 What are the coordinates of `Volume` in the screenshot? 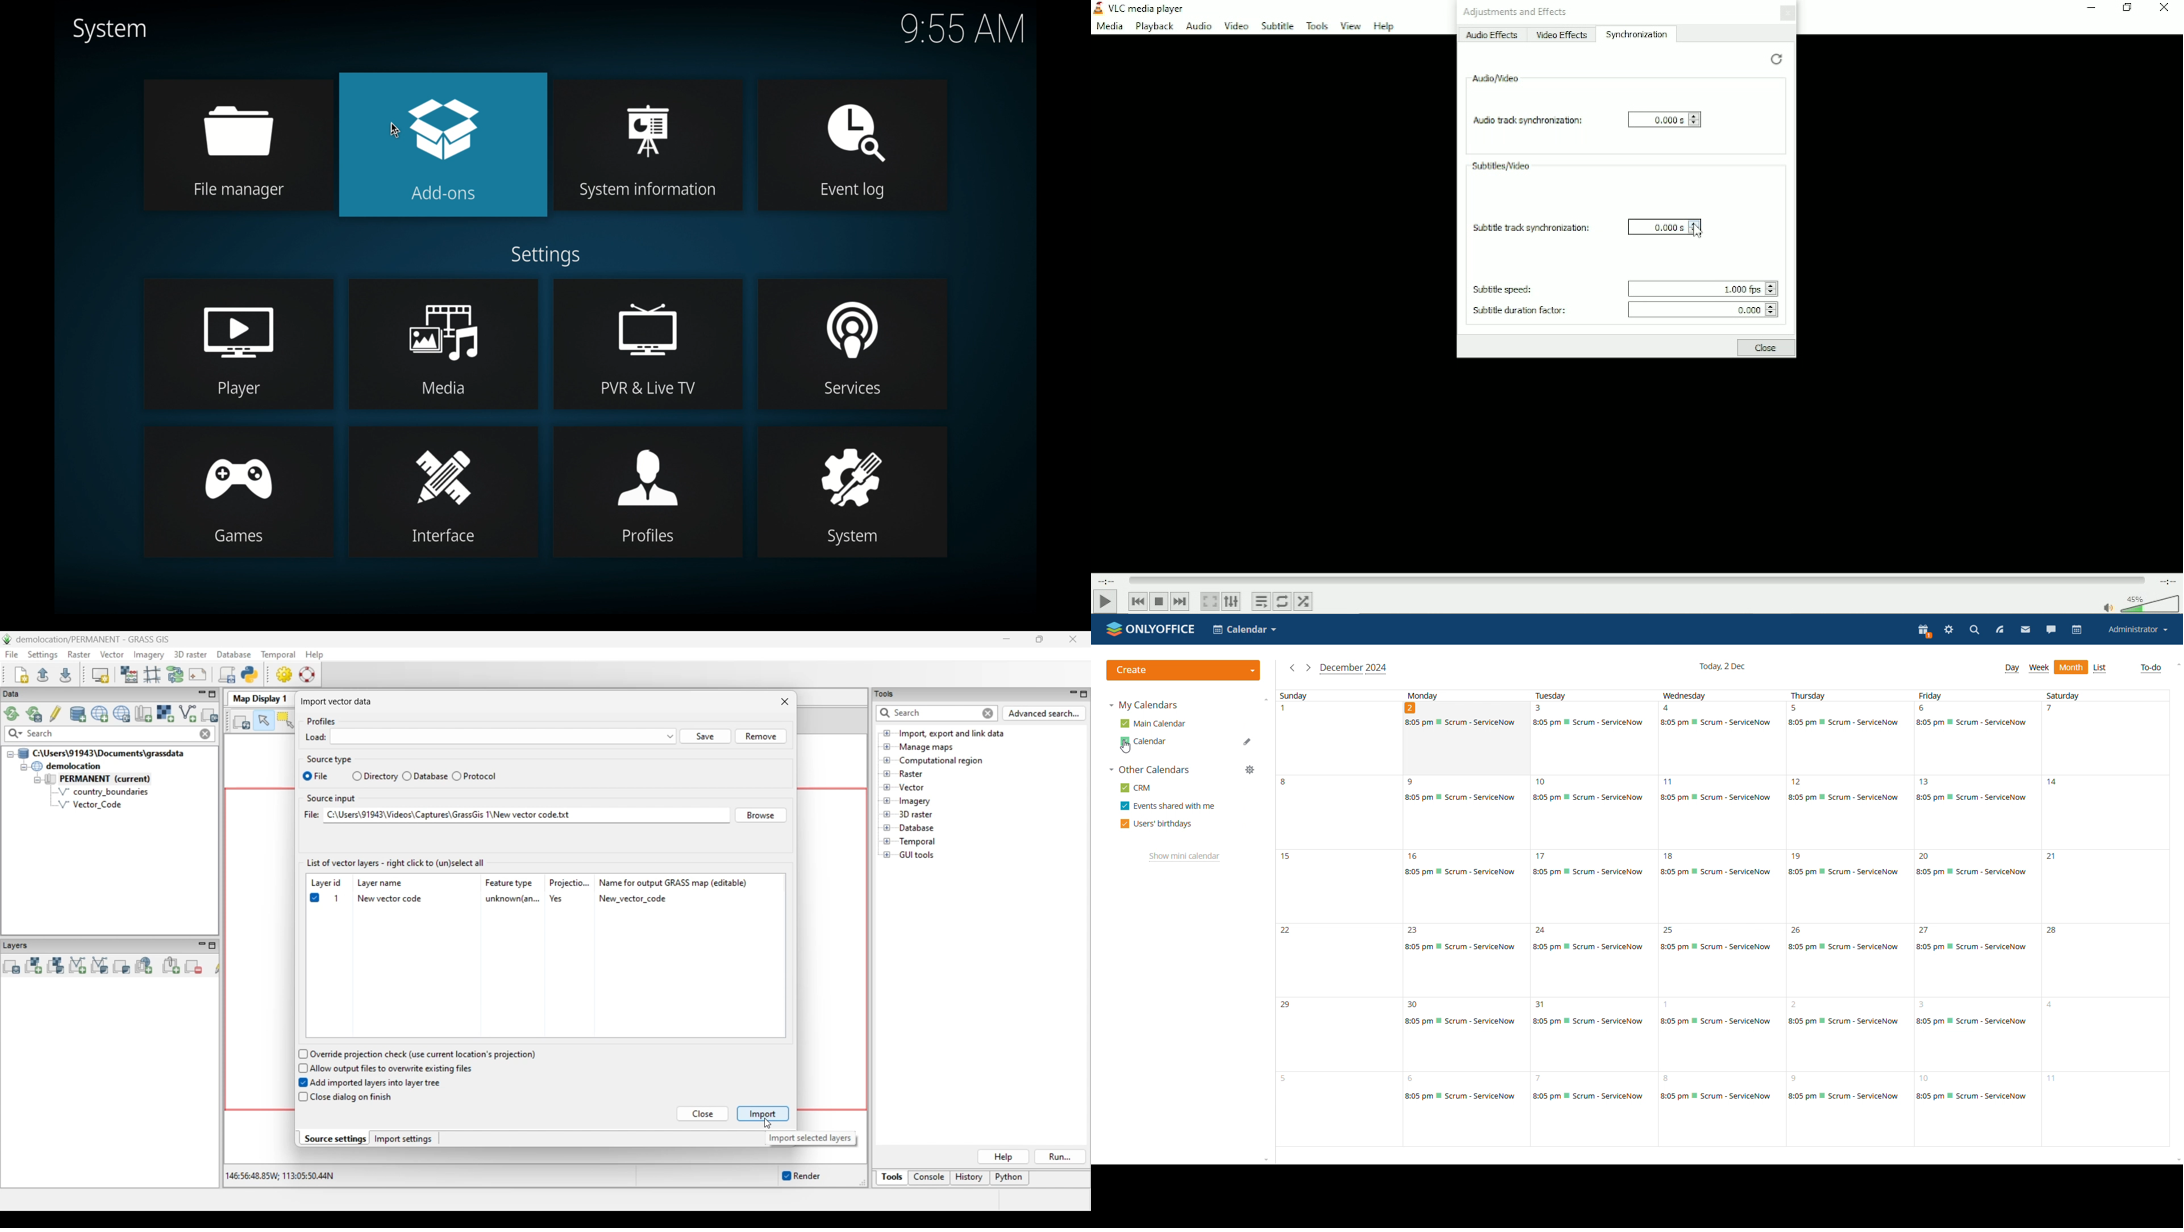 It's located at (2138, 602).